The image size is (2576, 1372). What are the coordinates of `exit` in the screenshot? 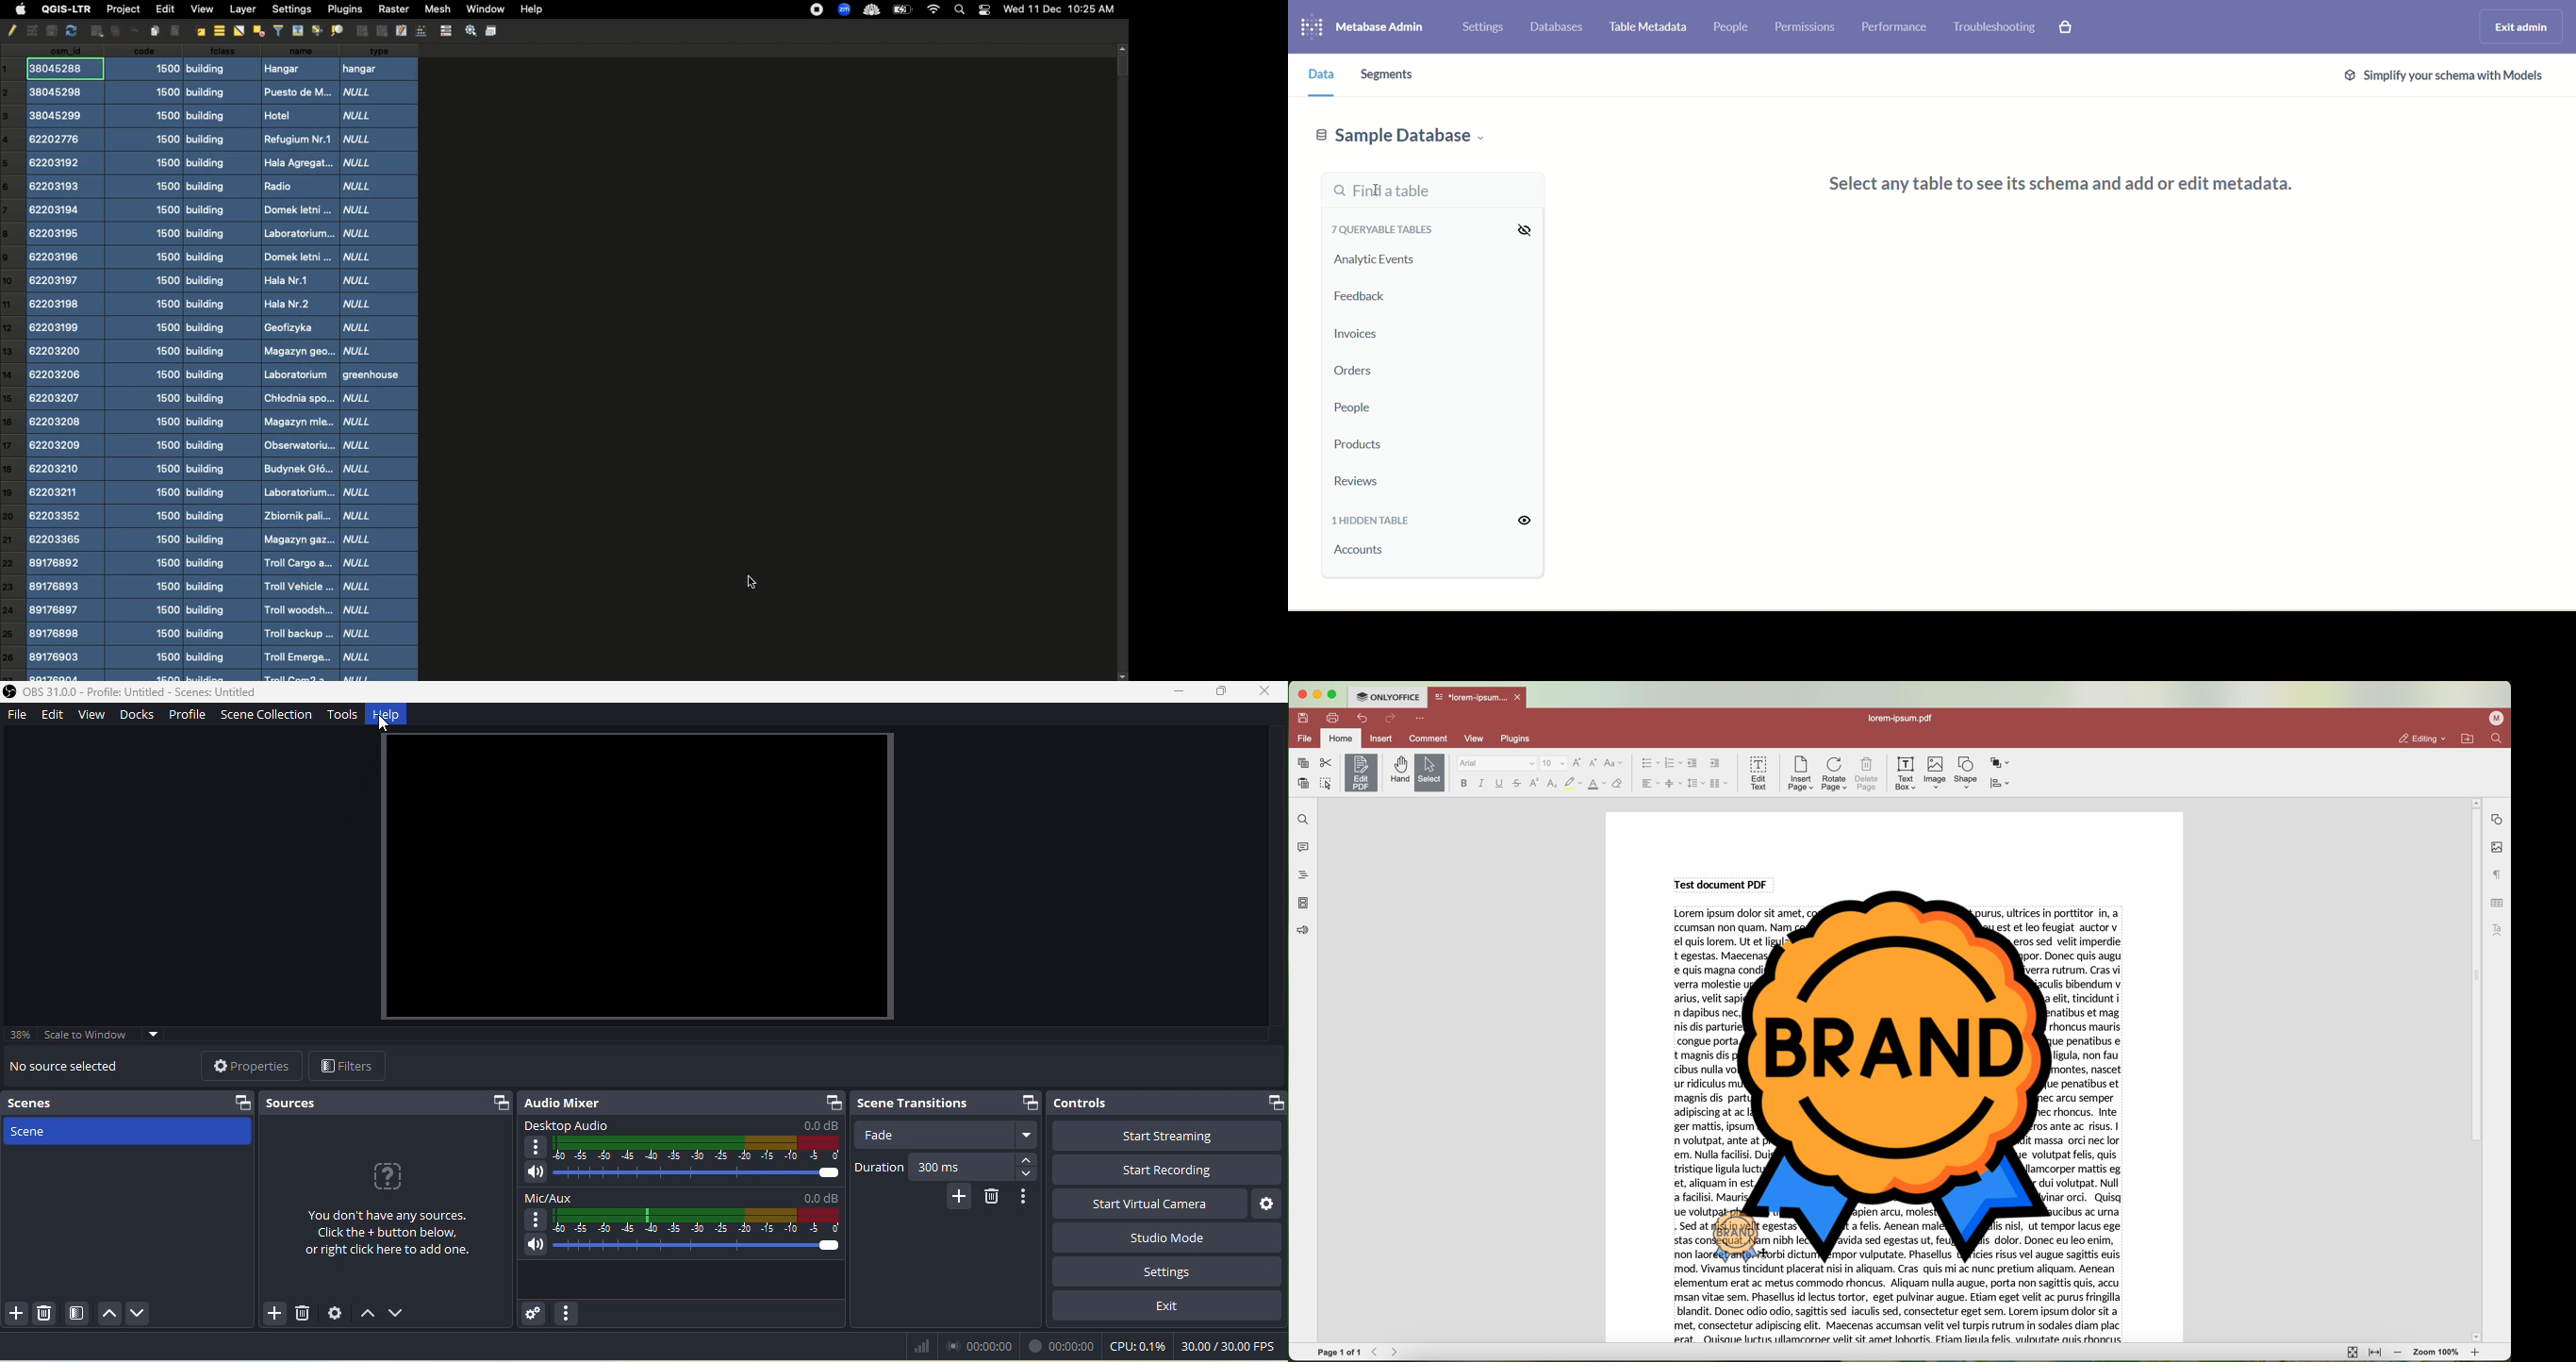 It's located at (1169, 1305).